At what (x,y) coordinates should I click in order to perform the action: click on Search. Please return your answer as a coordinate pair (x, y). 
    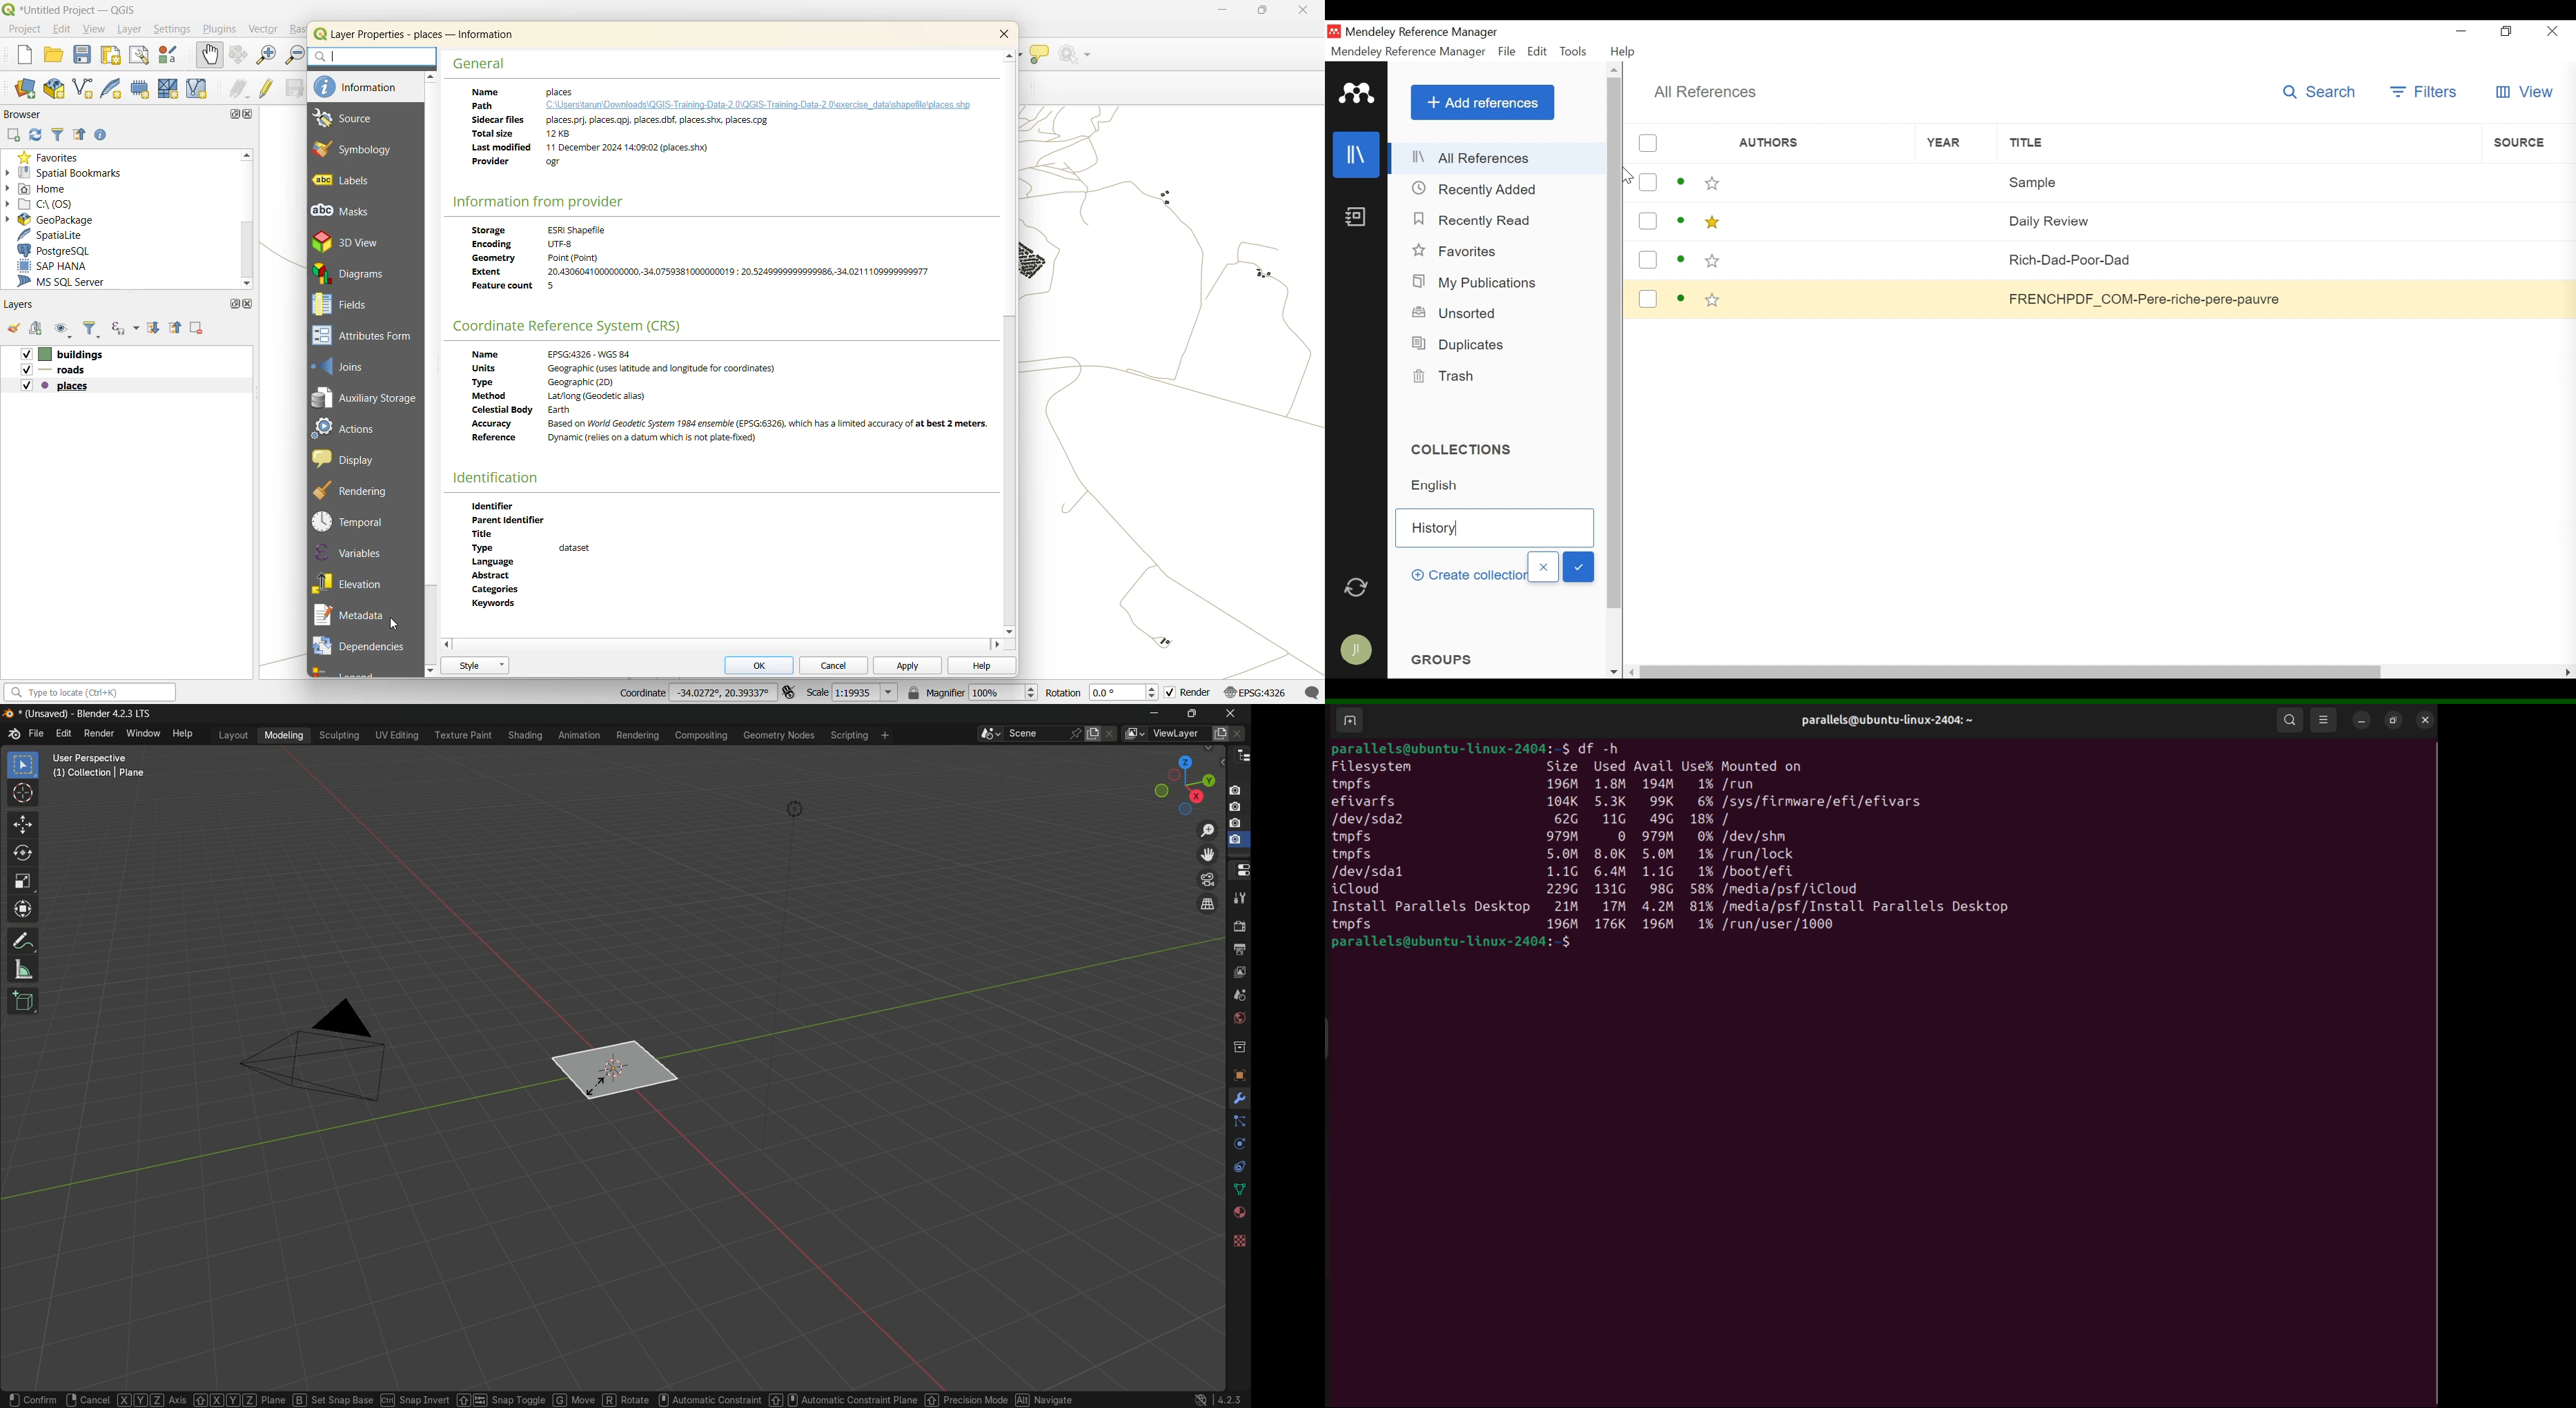
    Looking at the image, I should click on (2324, 92).